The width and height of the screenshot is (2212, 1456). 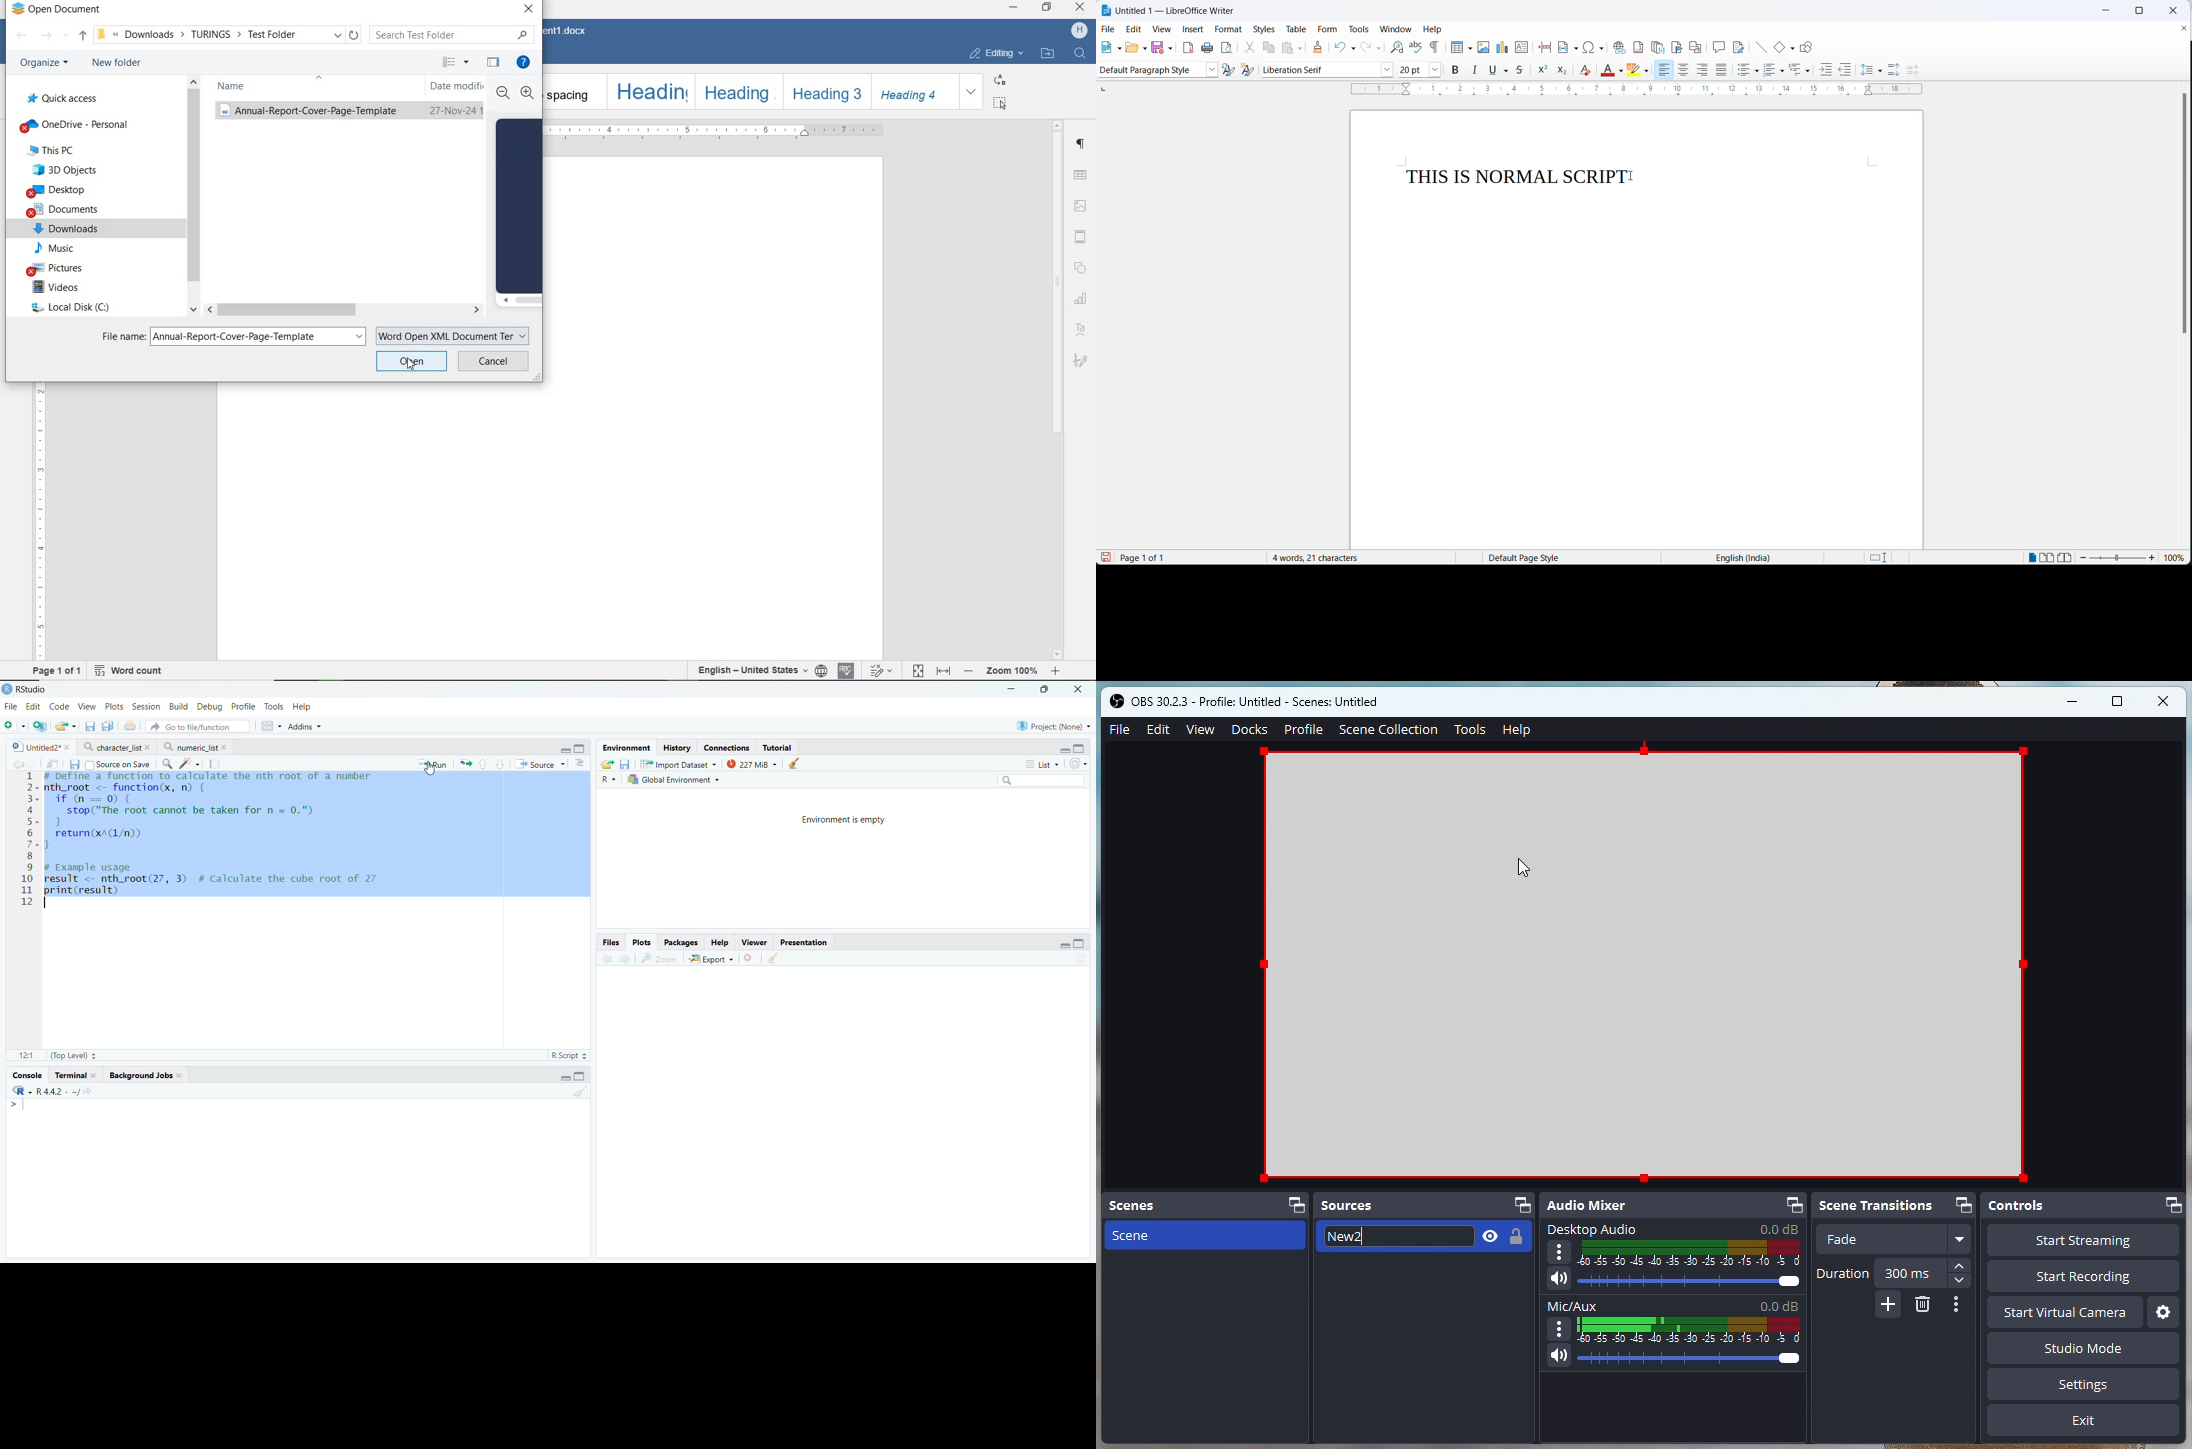 What do you see at coordinates (432, 764) in the screenshot?
I see `Run the current line or selection` at bounding box center [432, 764].